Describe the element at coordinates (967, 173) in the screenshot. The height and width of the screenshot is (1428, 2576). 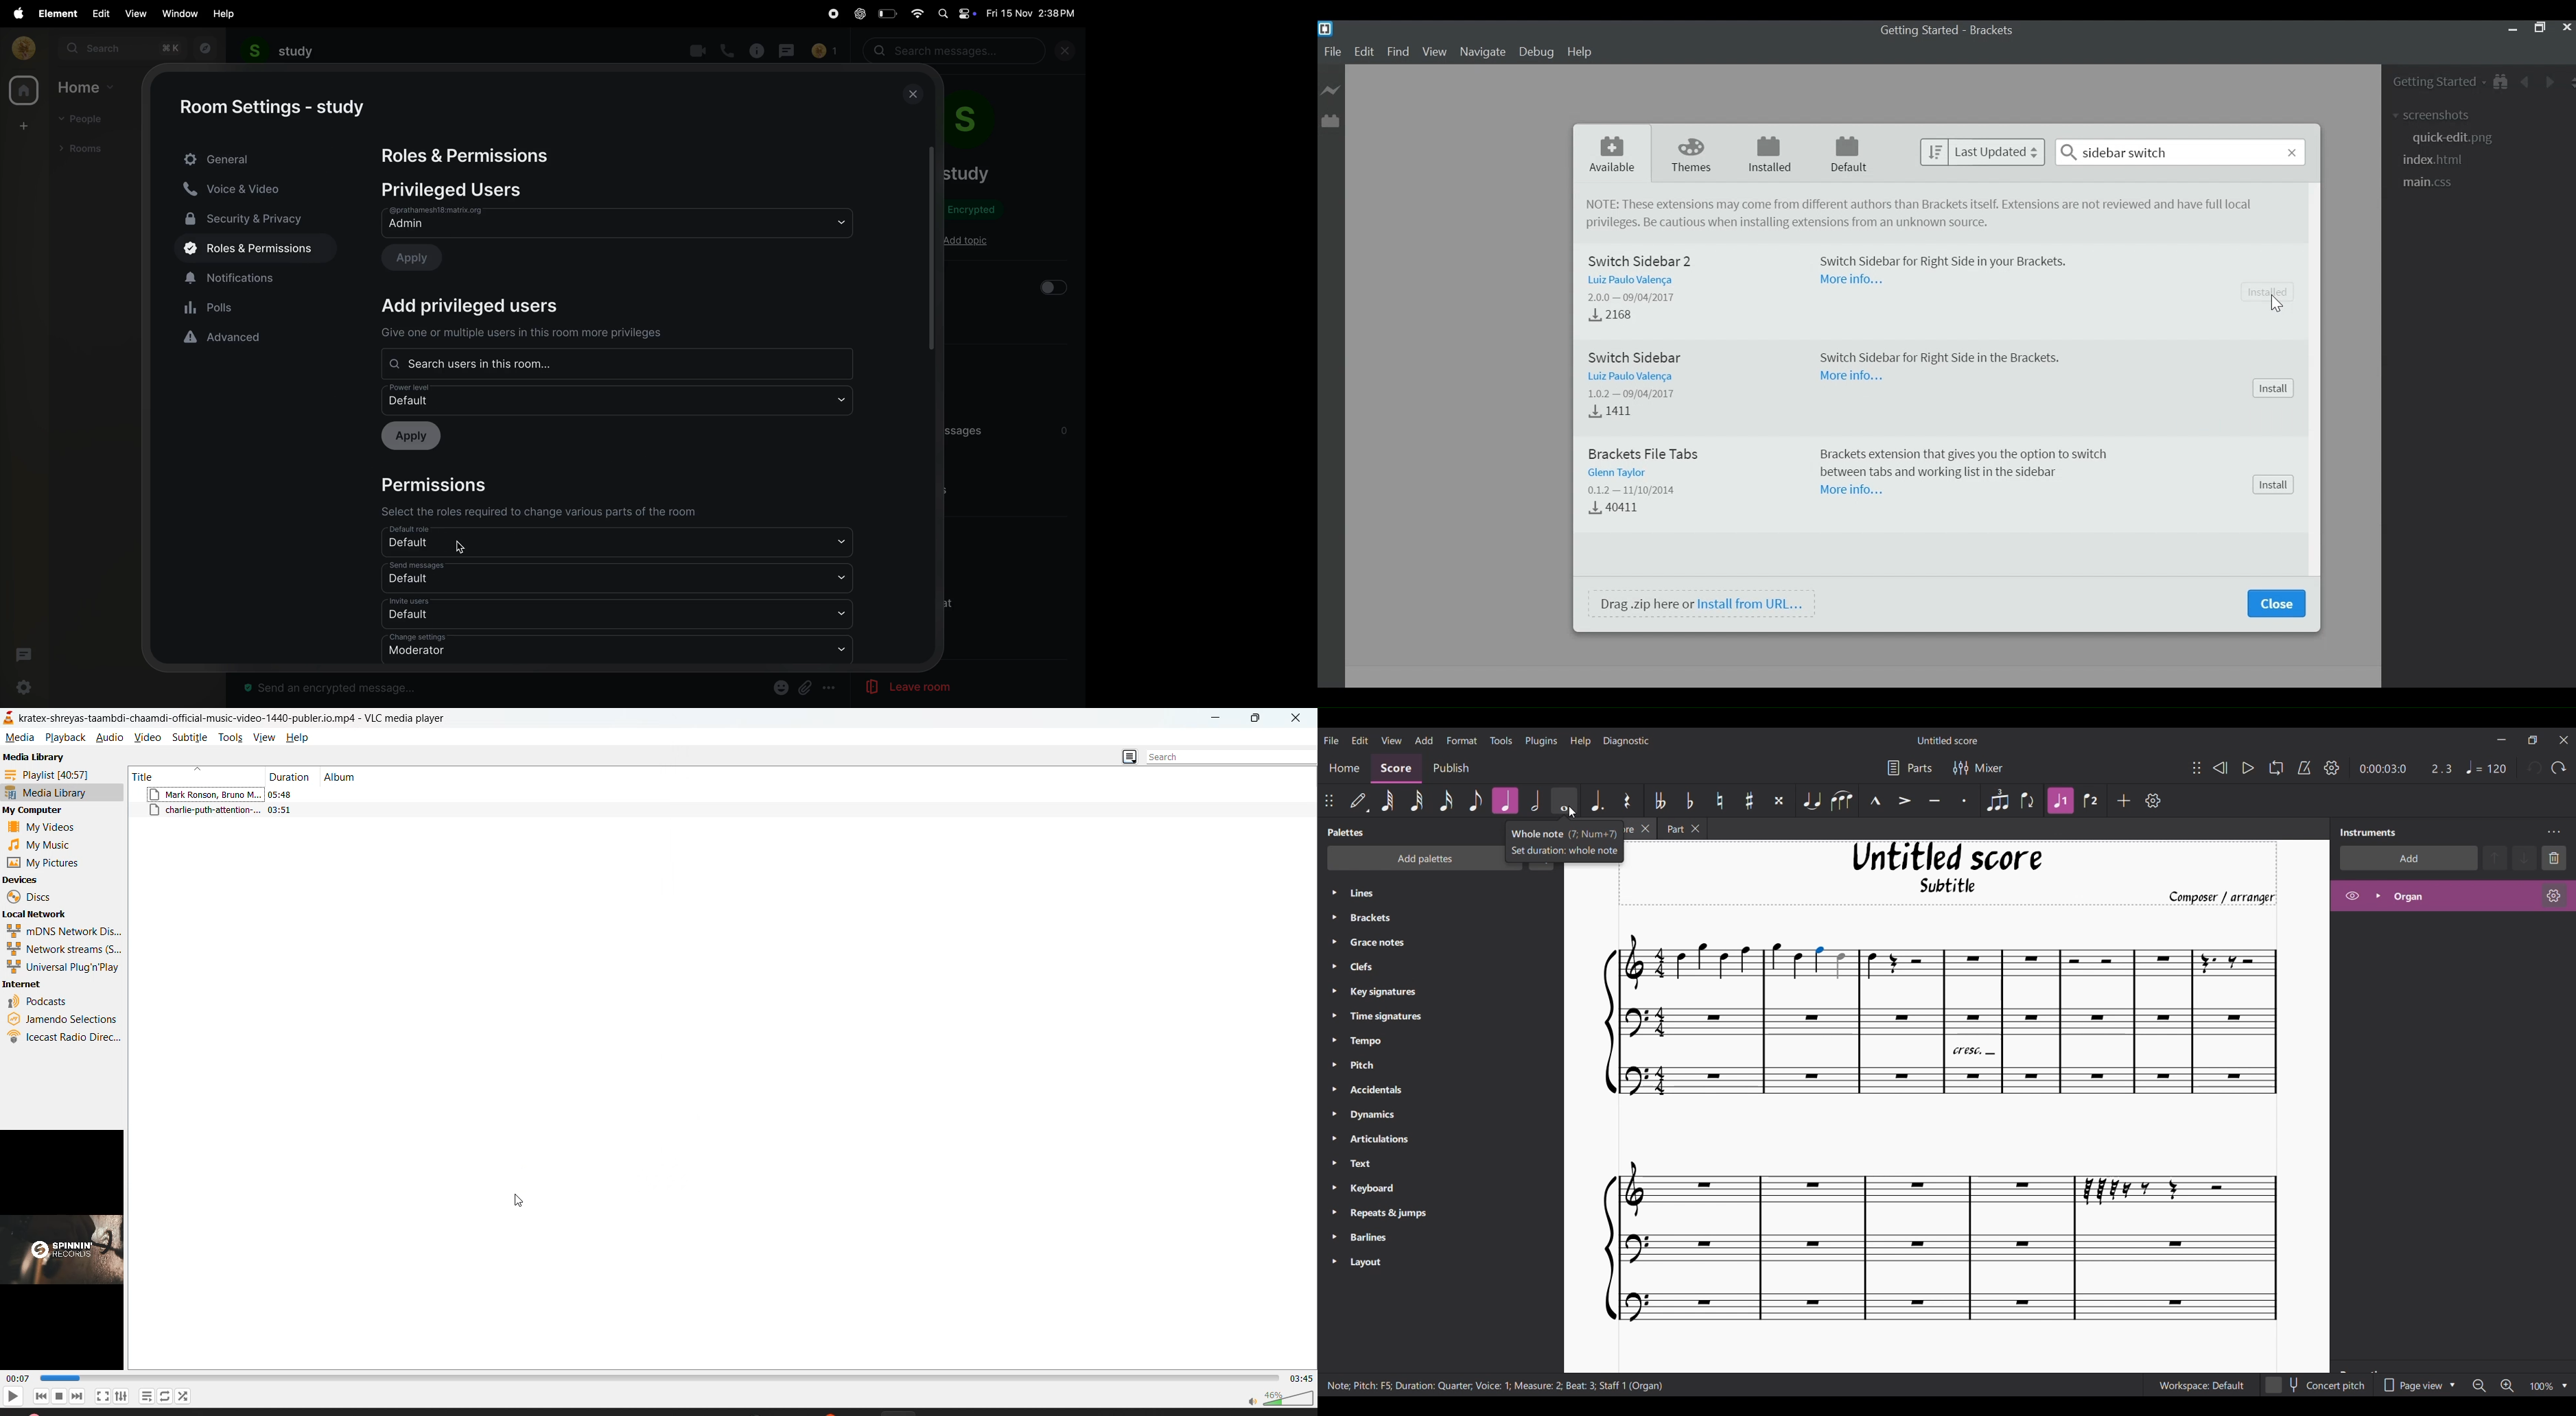
I see `room name ` at that location.